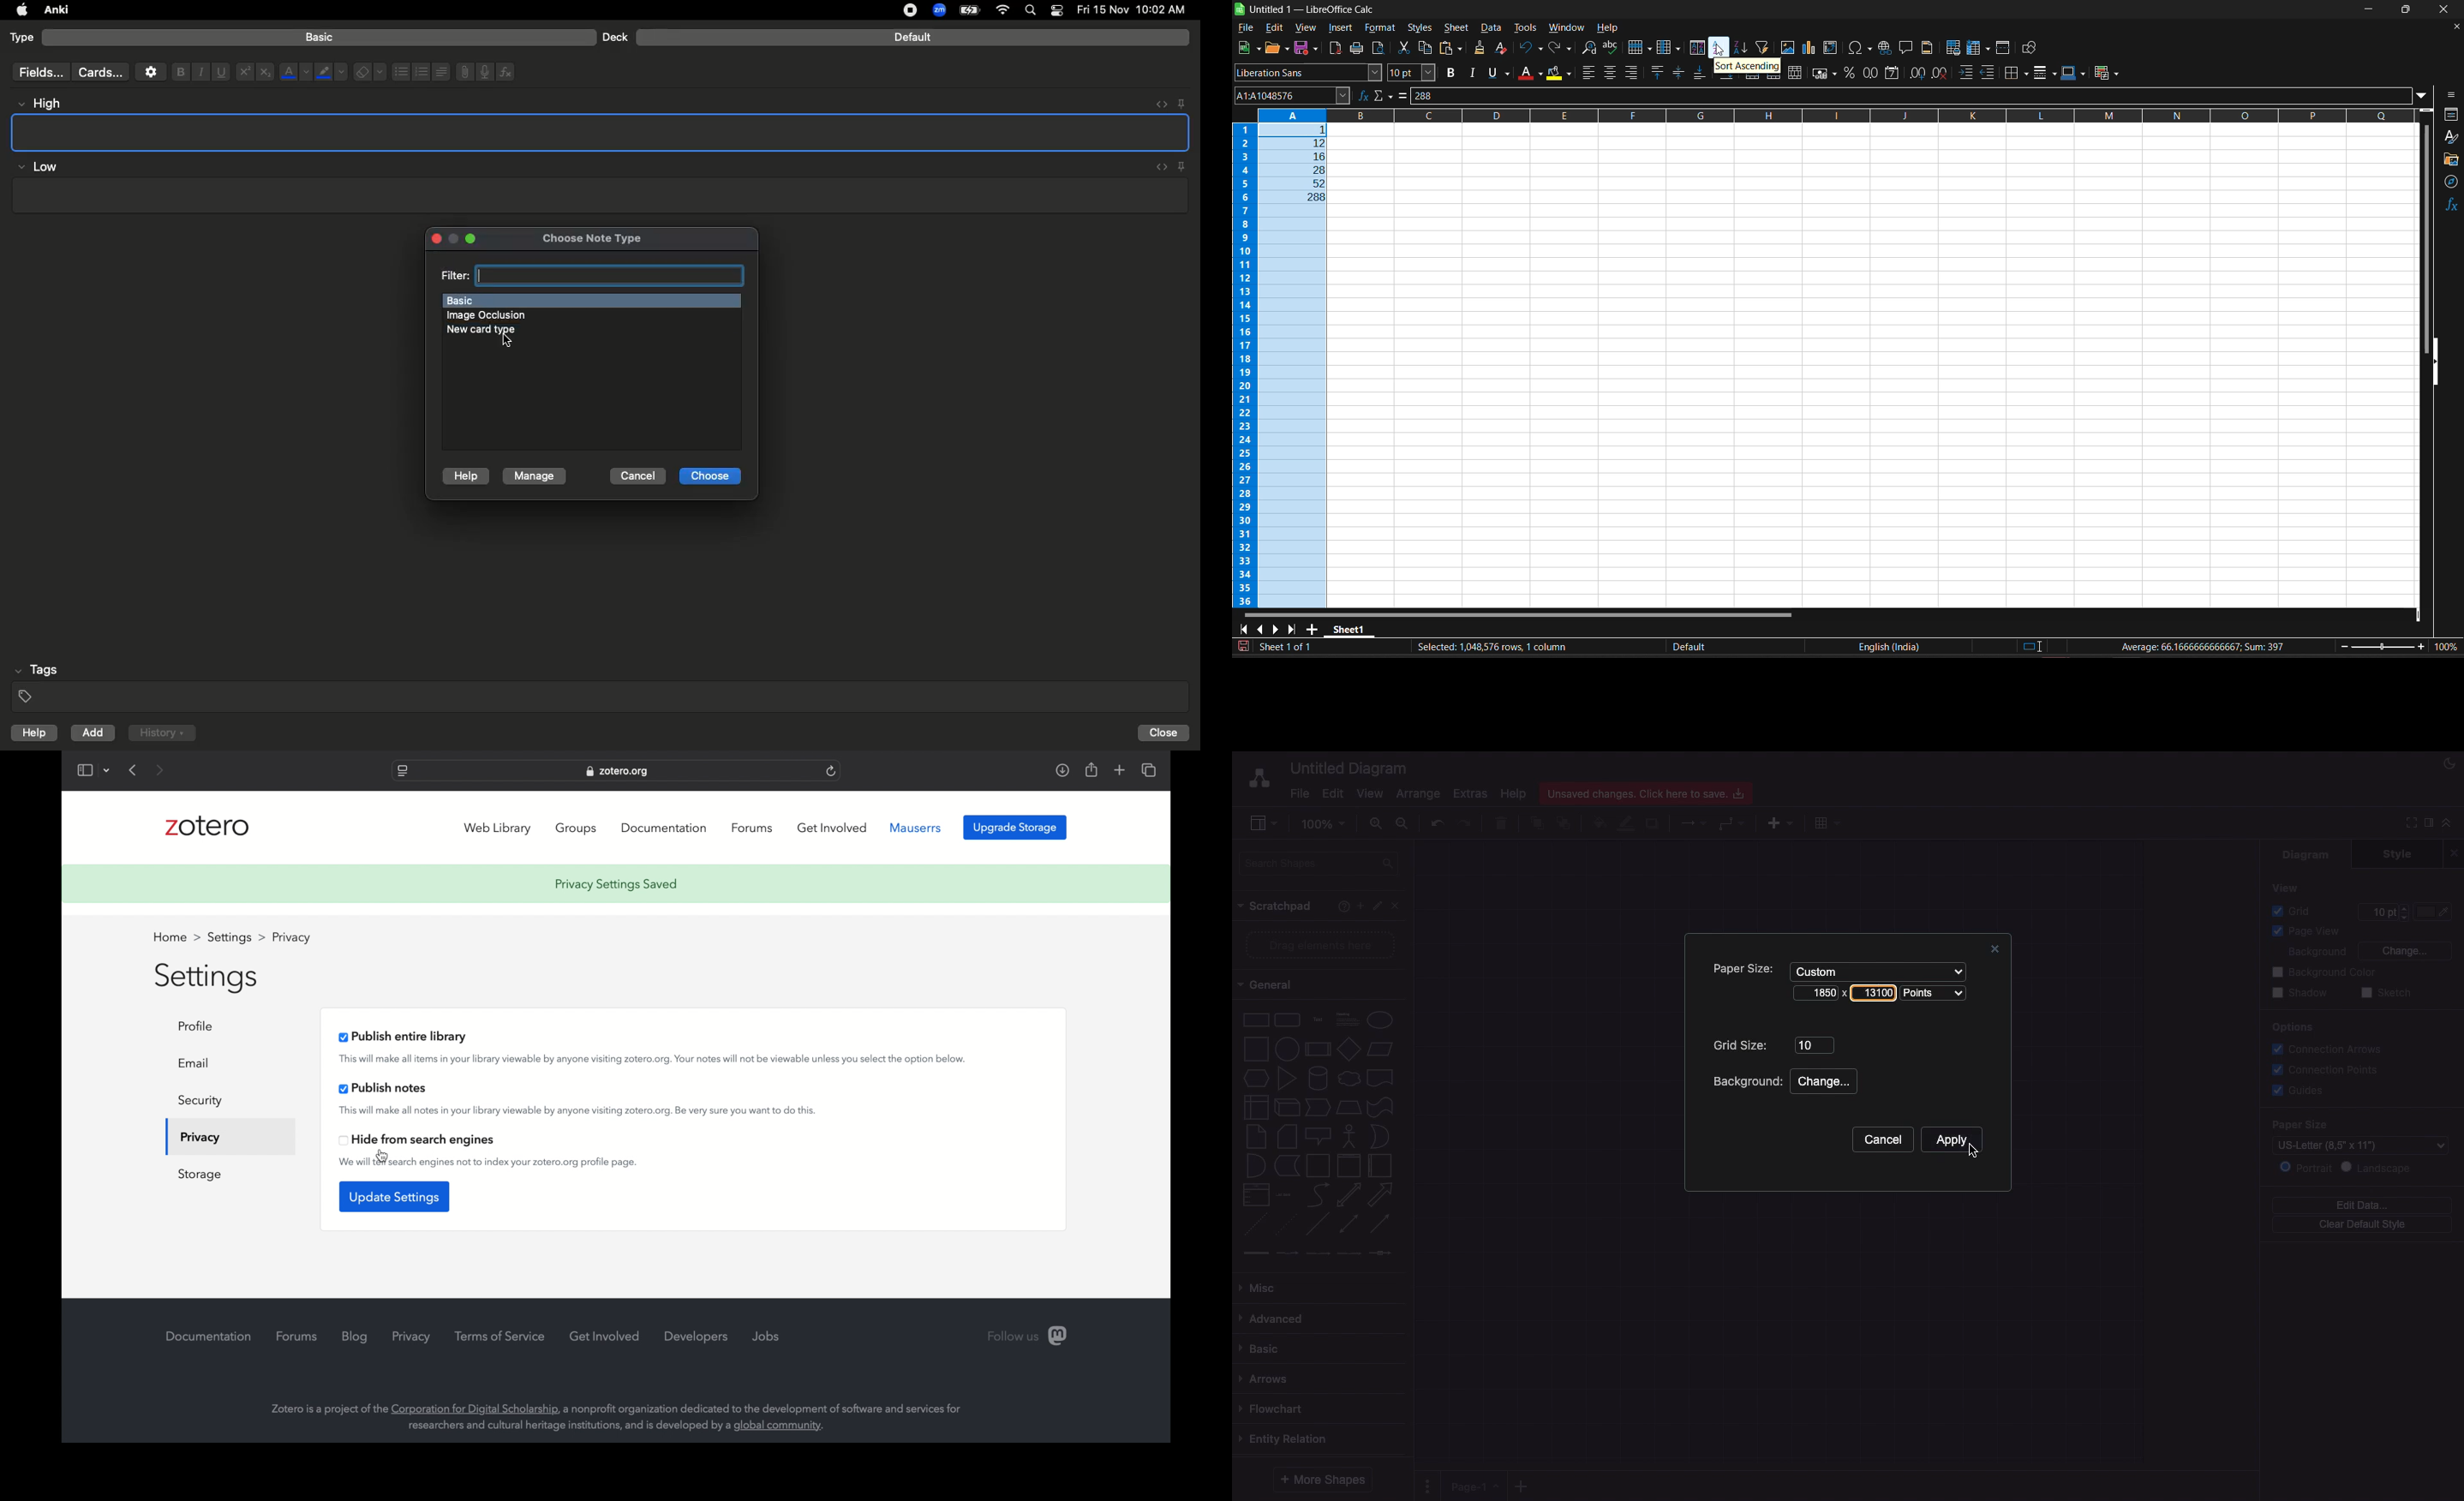 This screenshot has width=2464, height=1512. I want to click on Diagram, so click(2307, 854).